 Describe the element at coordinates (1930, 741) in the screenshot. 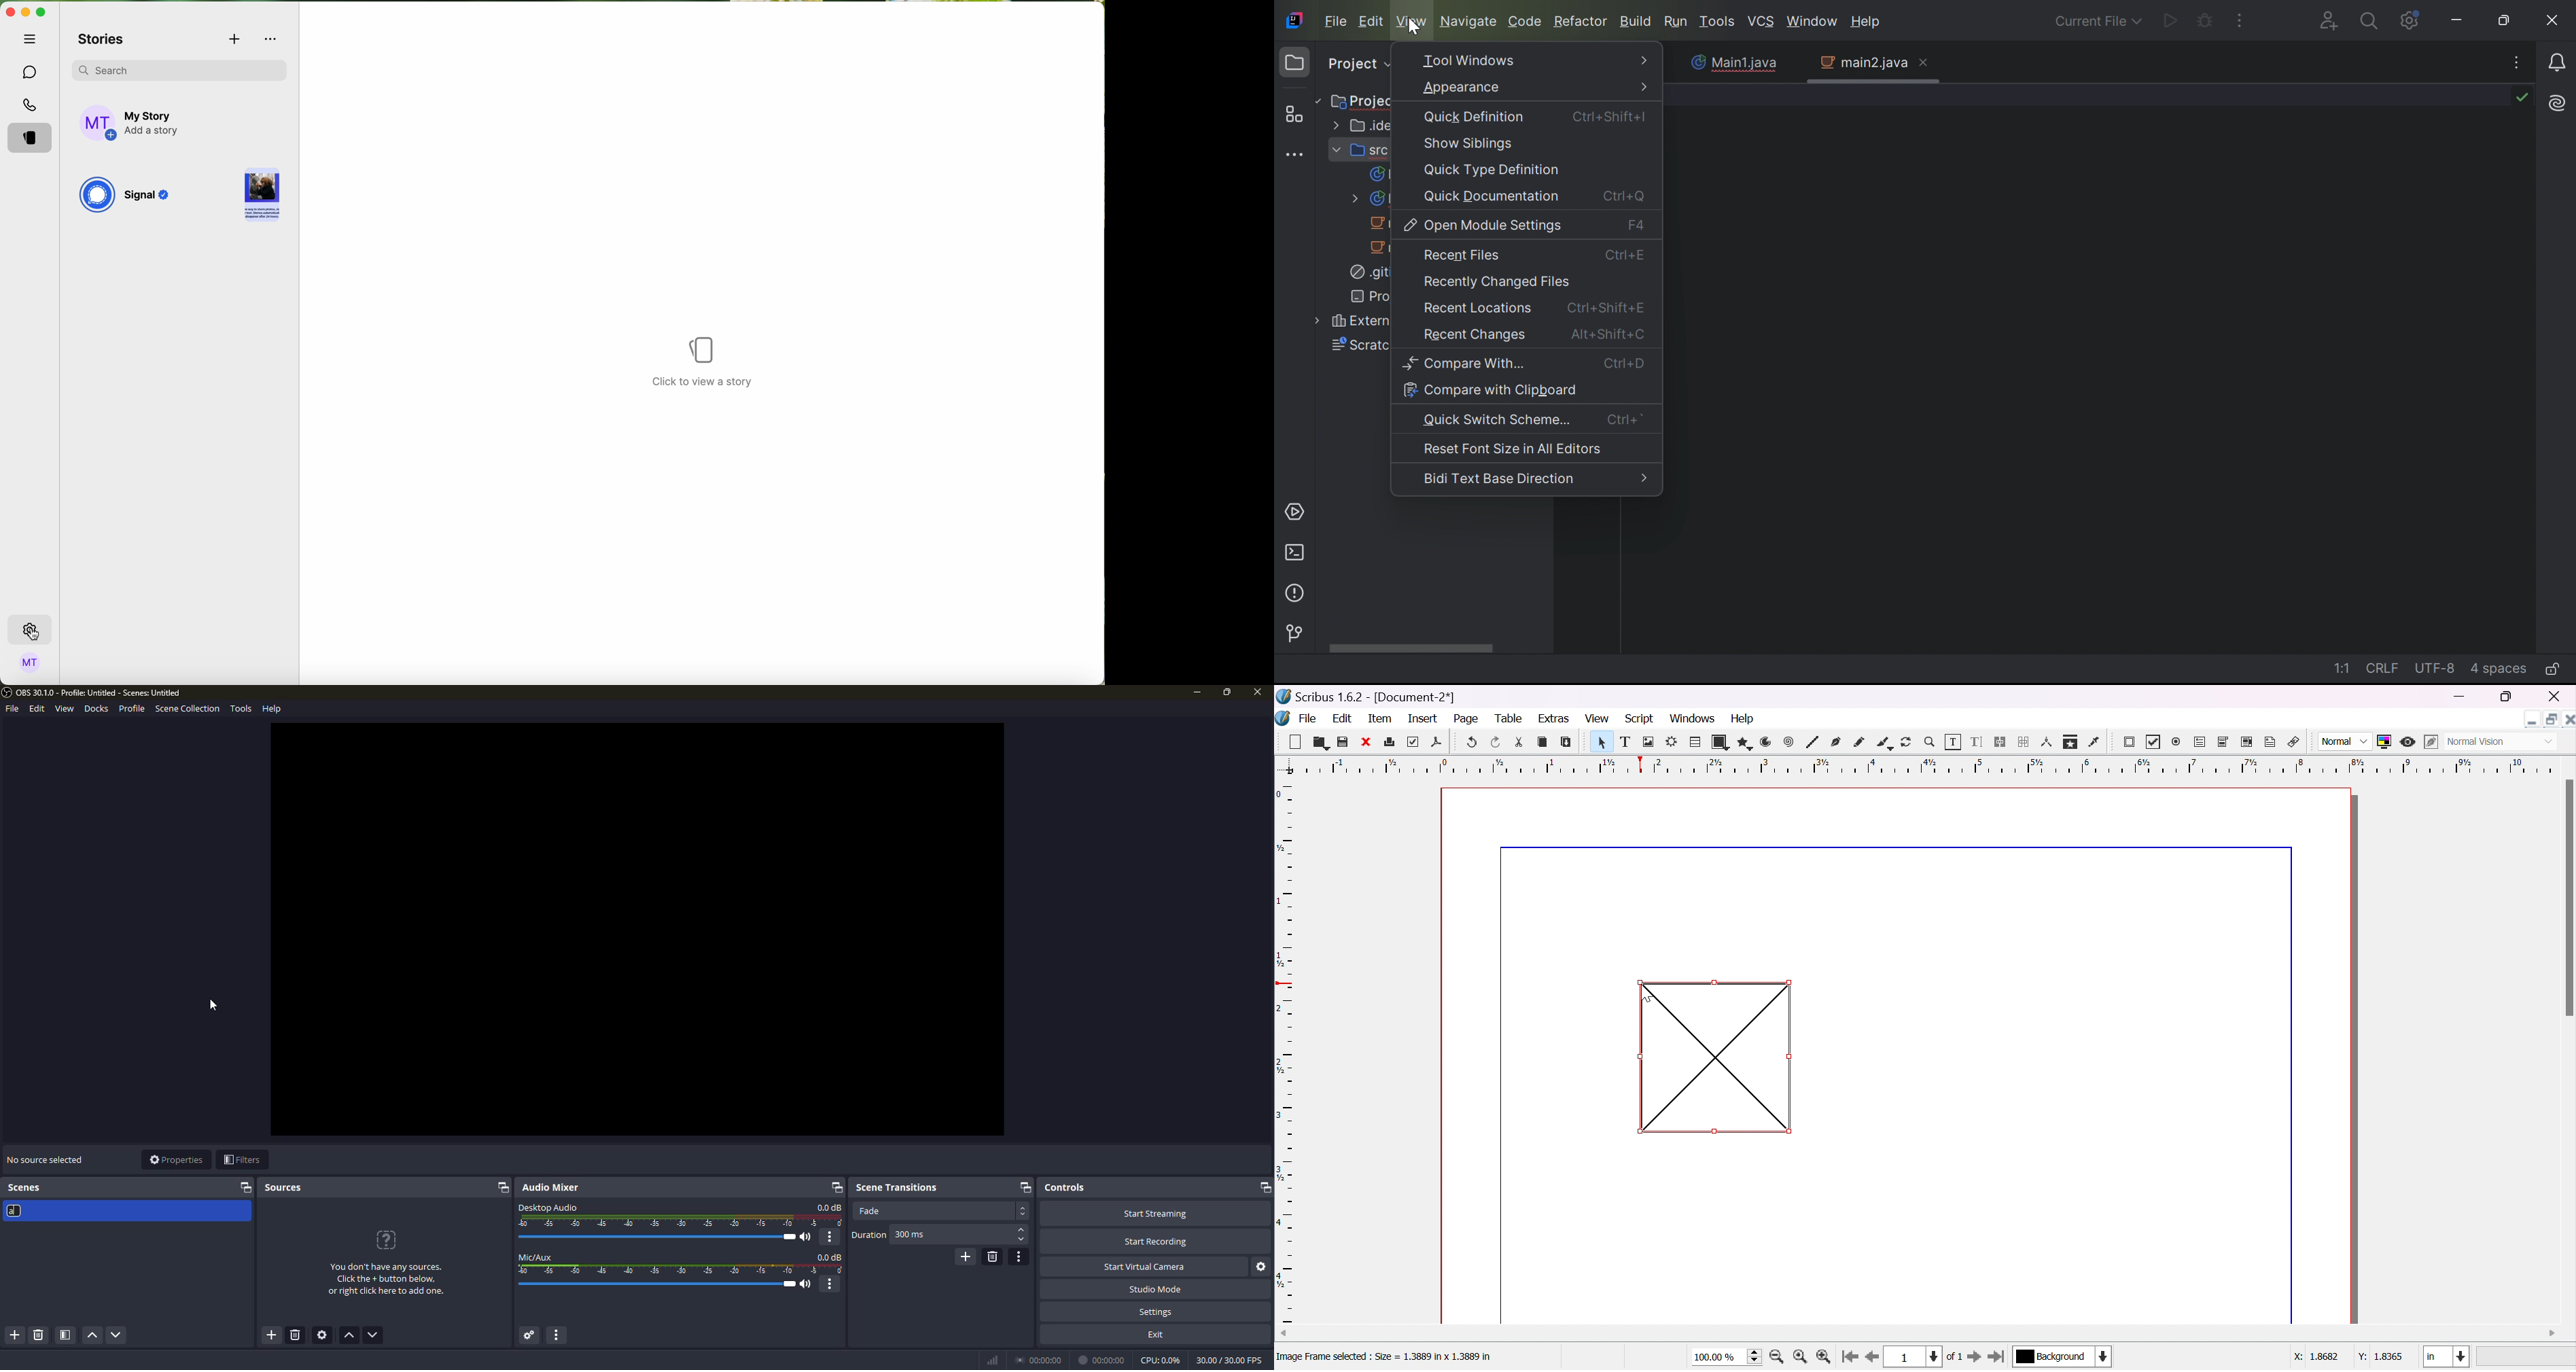

I see `zoom in/out` at that location.